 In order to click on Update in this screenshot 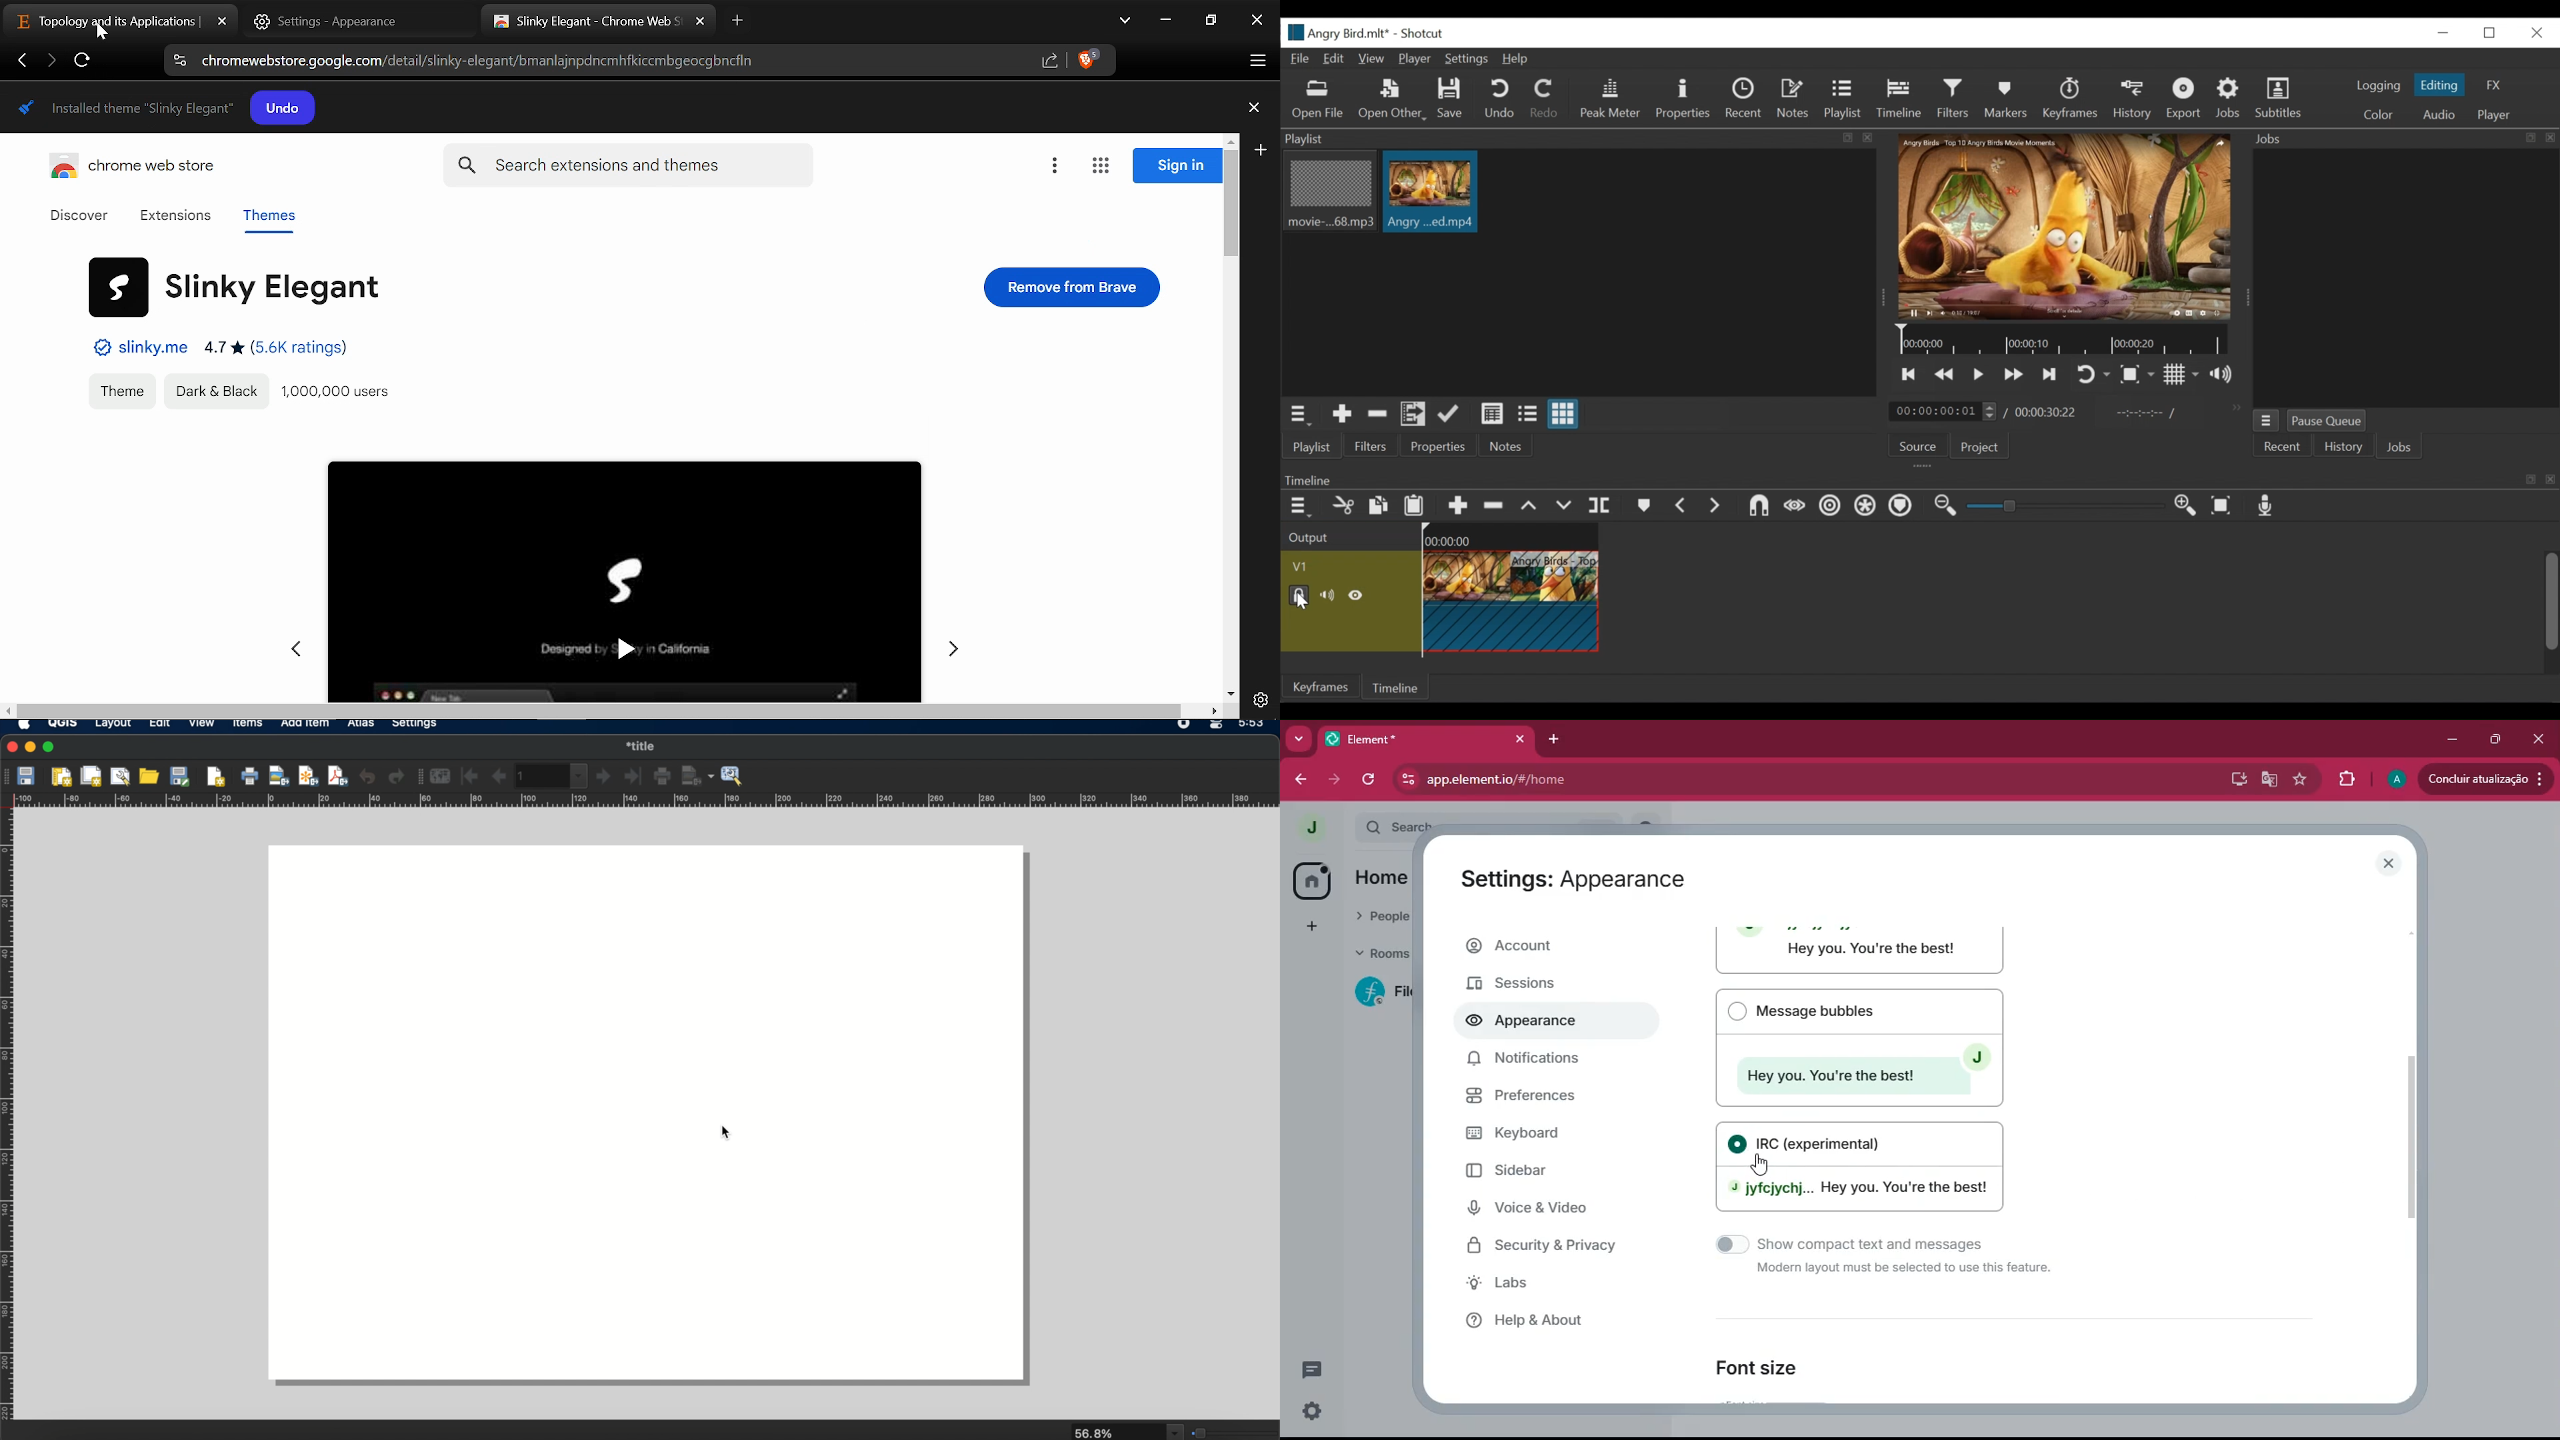, I will do `click(1451, 415)`.